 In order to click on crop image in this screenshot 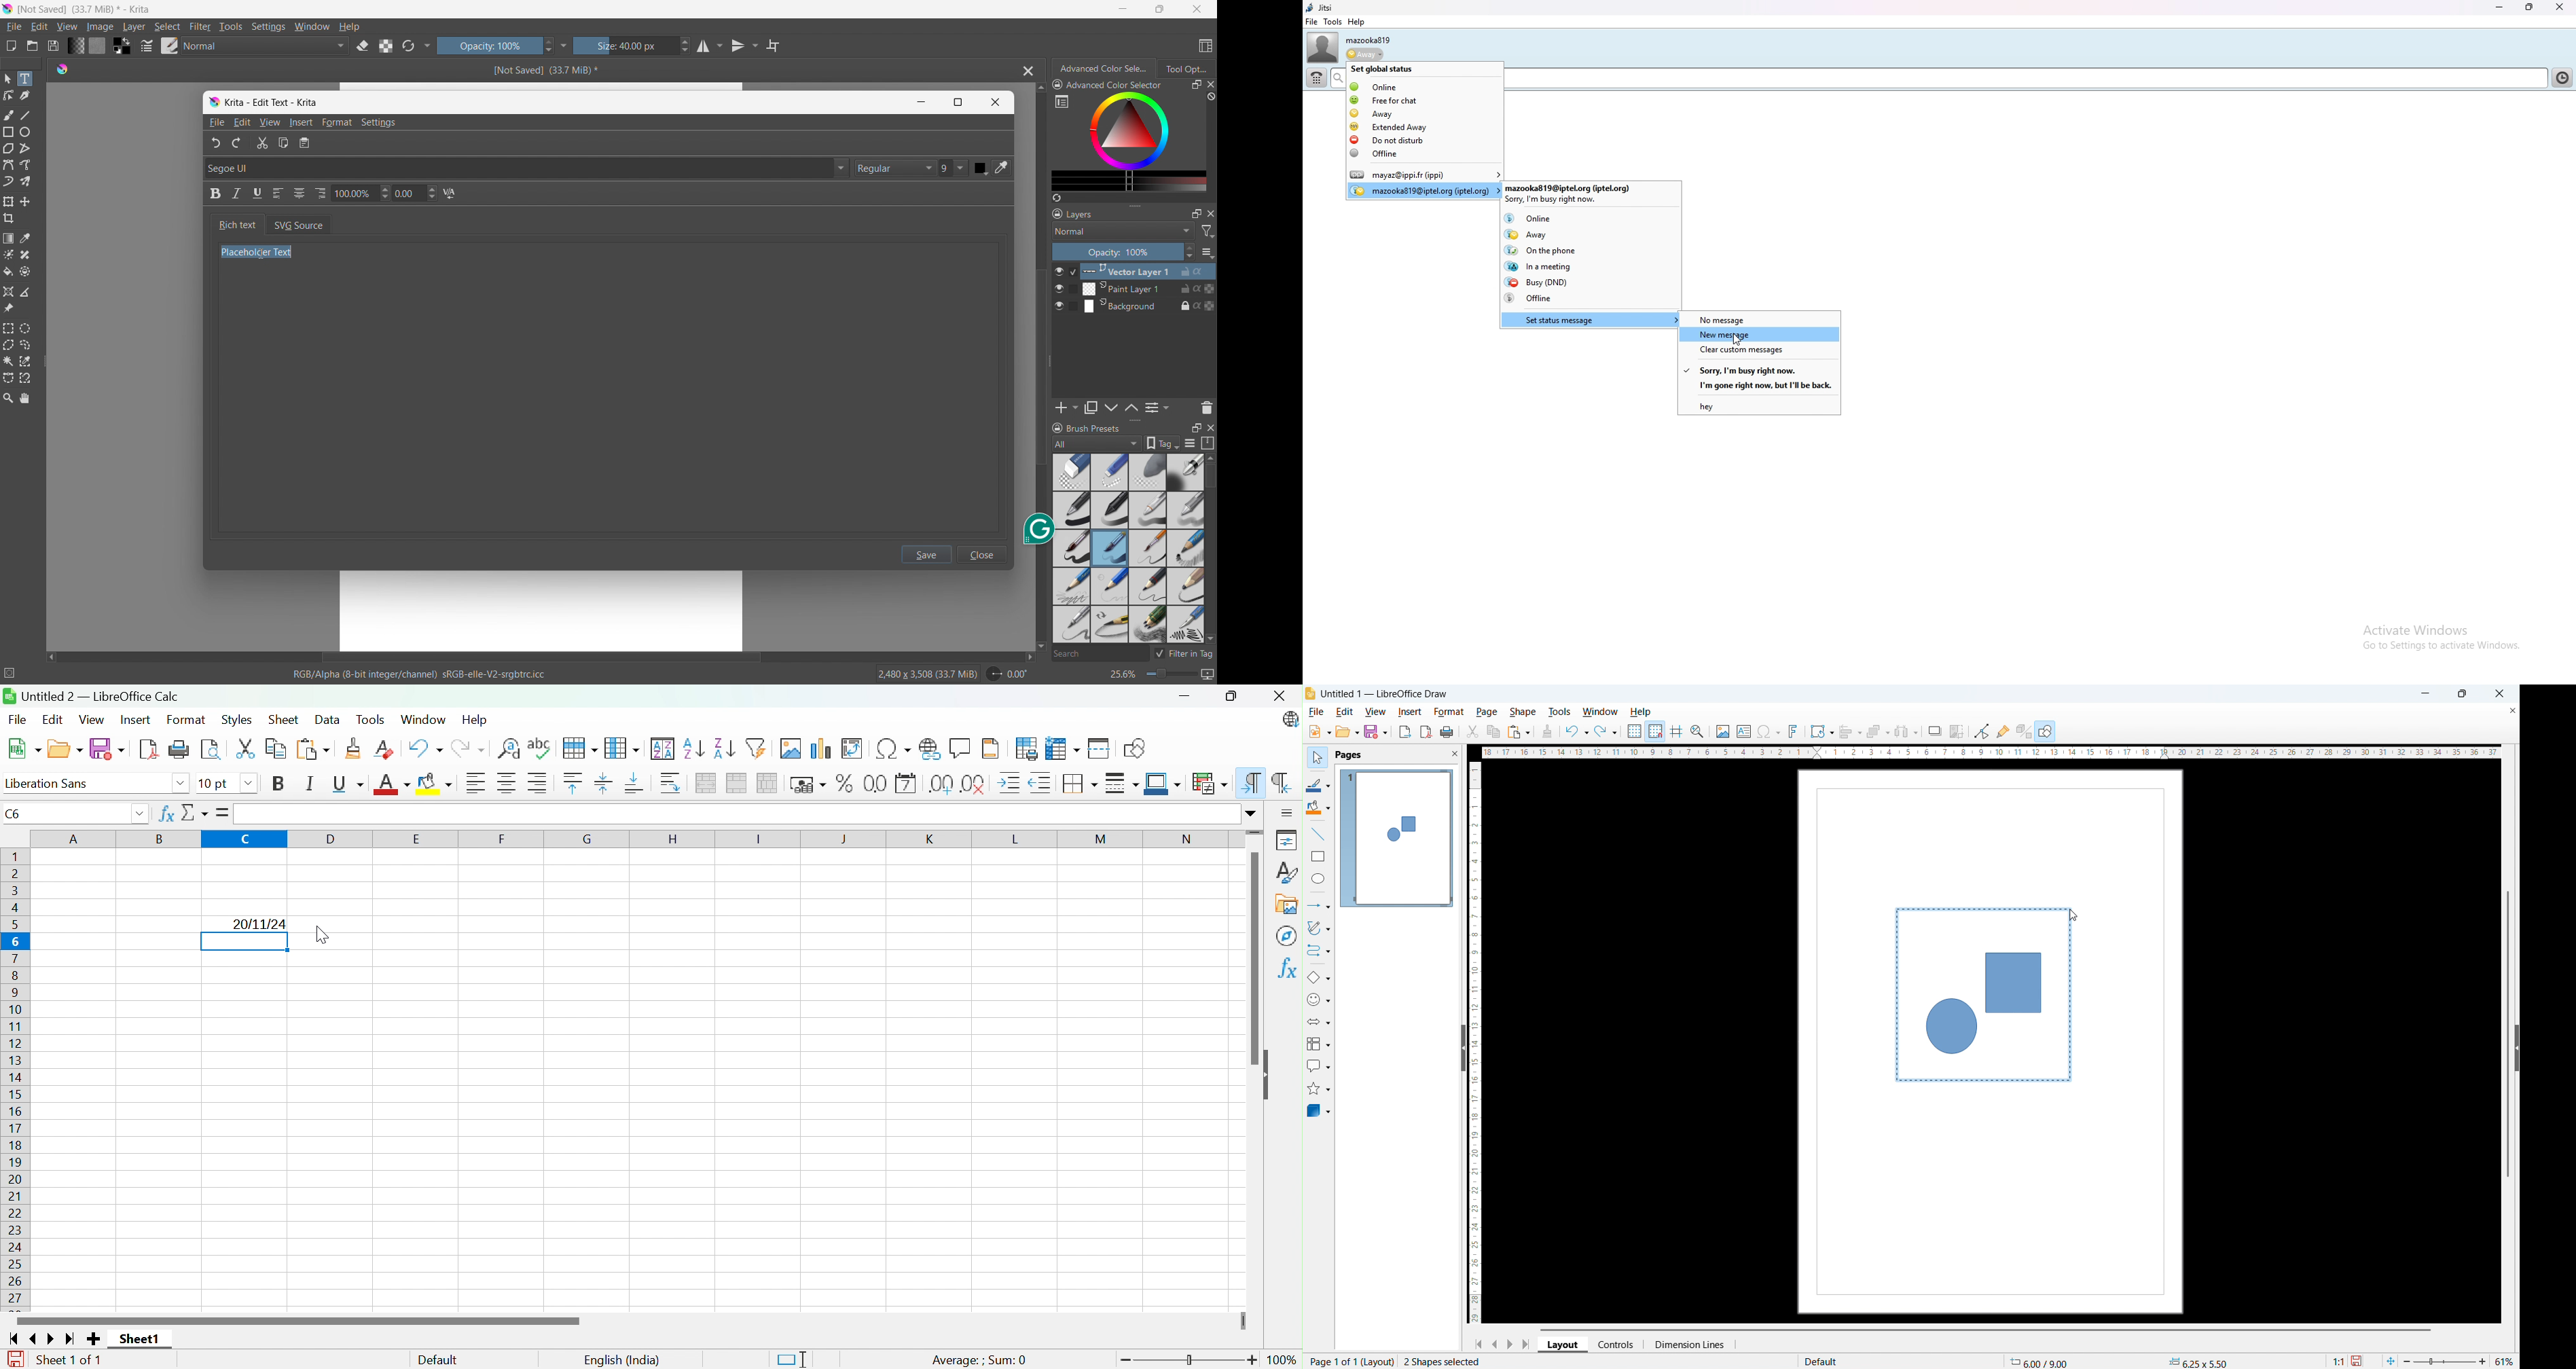, I will do `click(1958, 731)`.